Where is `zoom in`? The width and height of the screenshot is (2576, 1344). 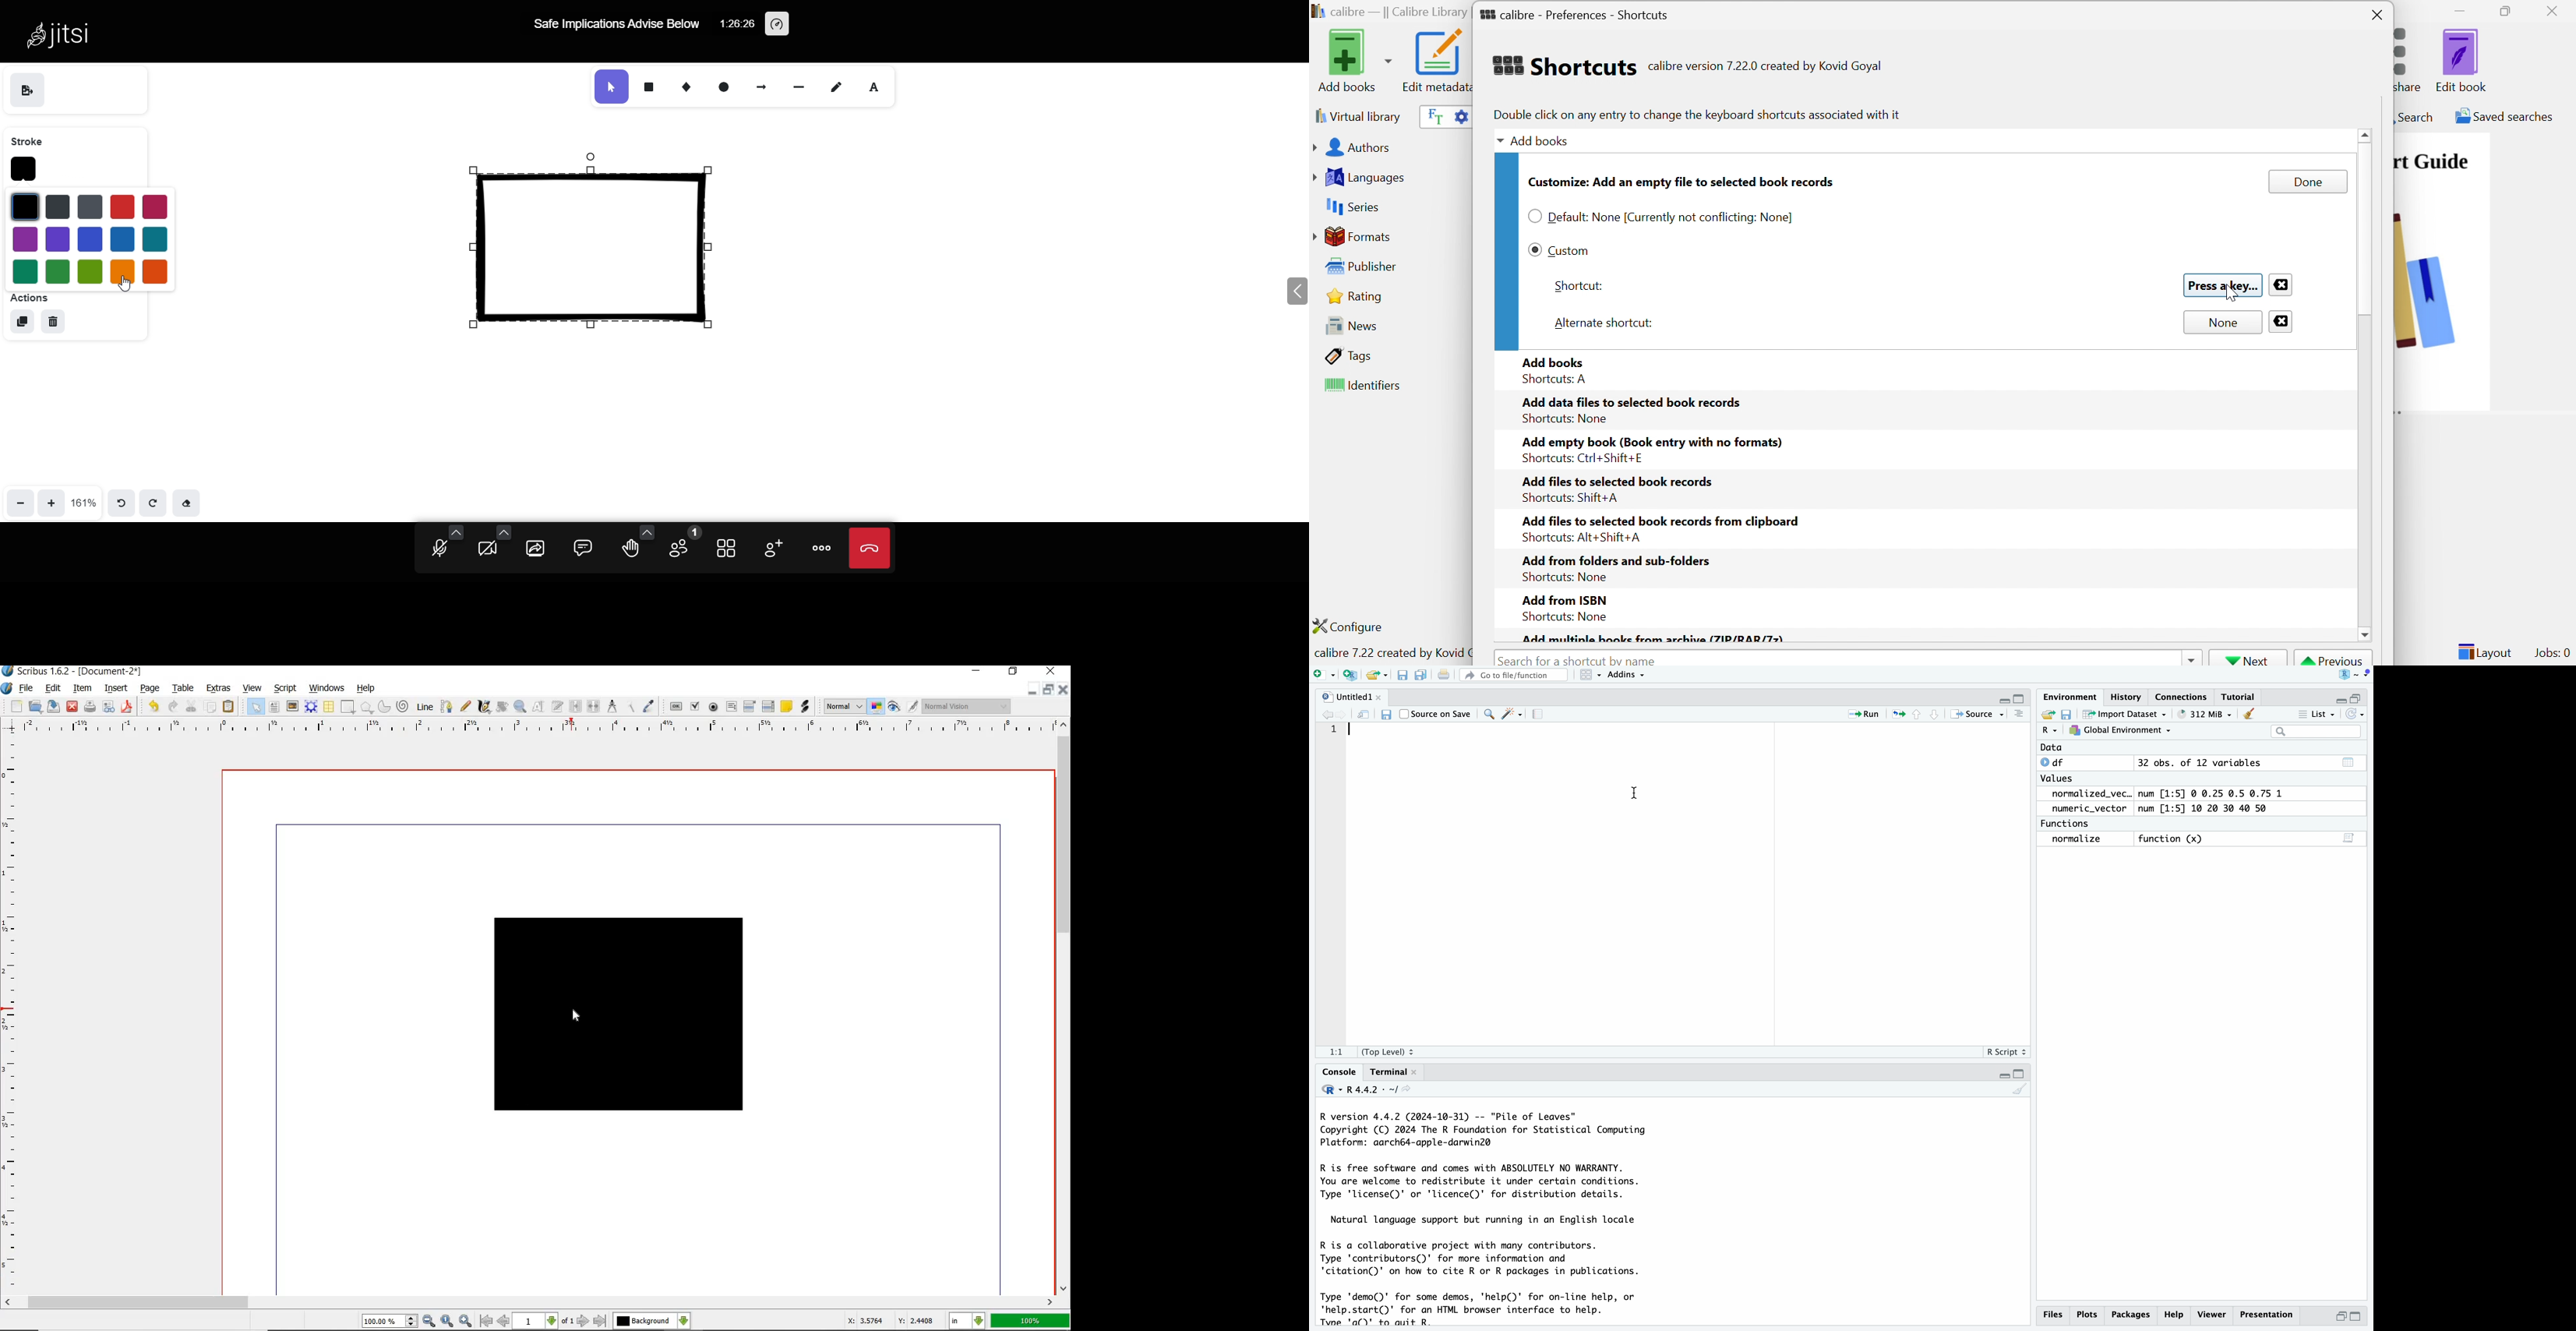 zoom in is located at coordinates (465, 1320).